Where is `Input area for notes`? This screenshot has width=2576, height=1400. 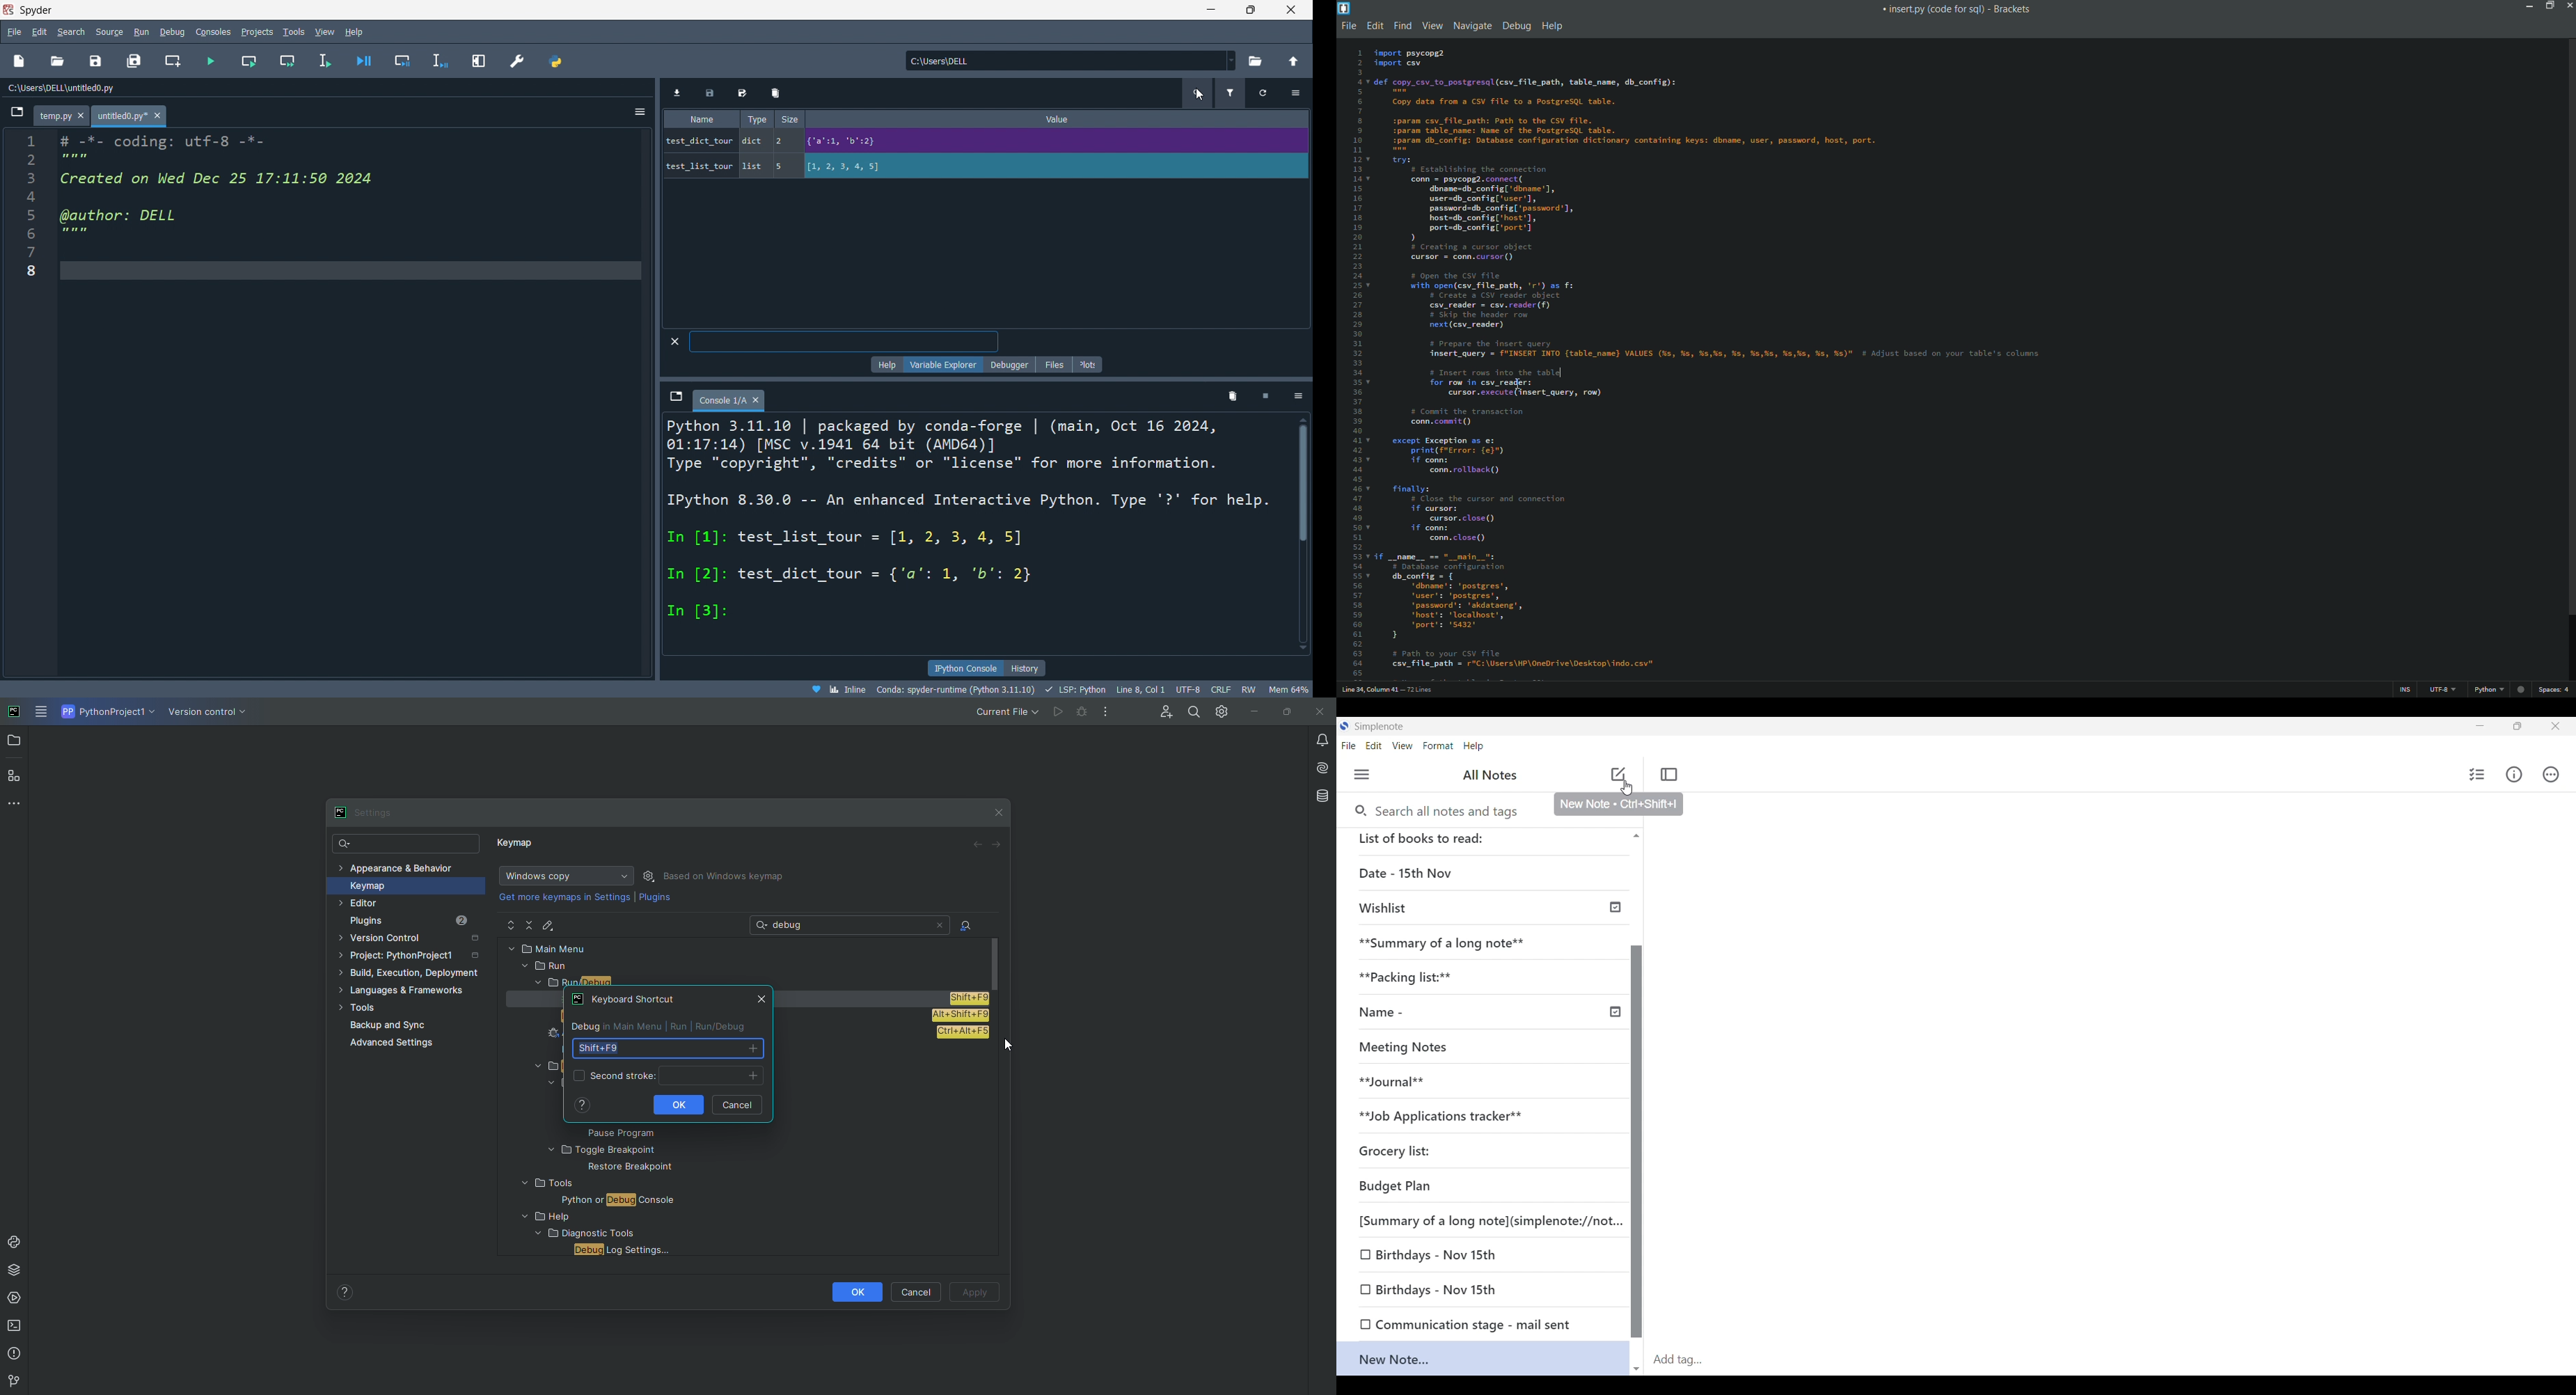
Input area for notes is located at coordinates (2107, 1079).